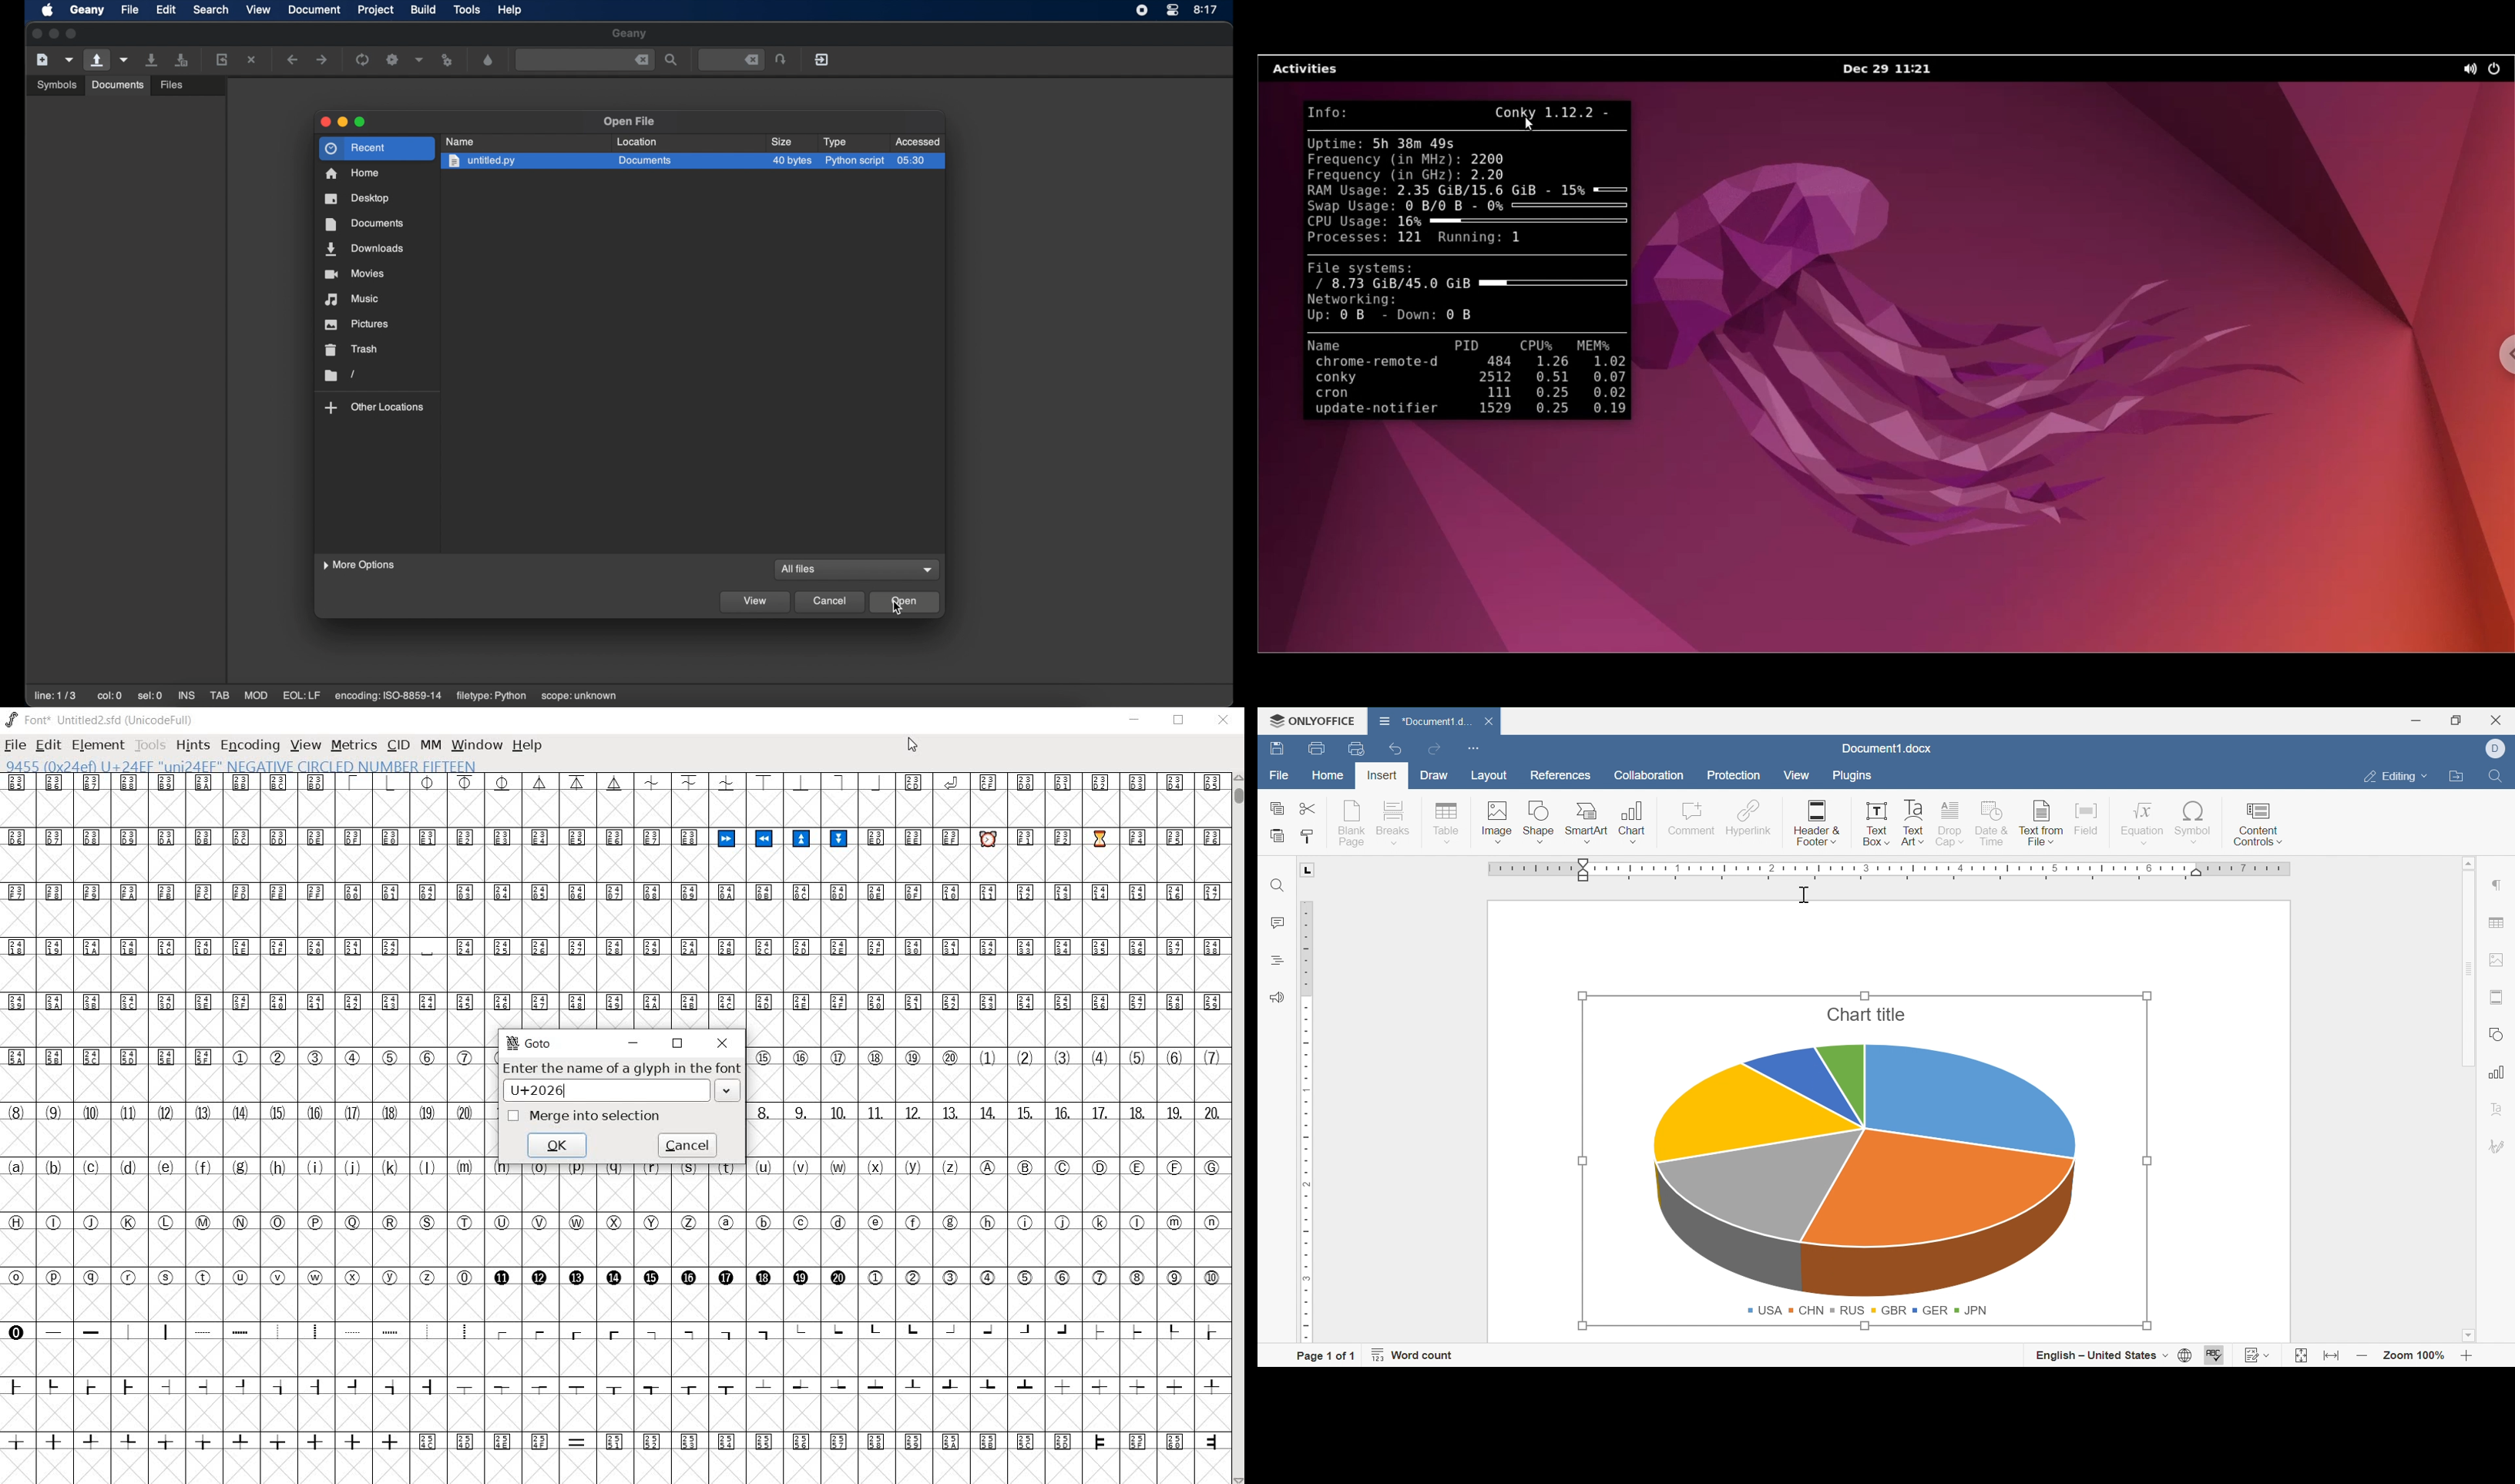 The height and width of the screenshot is (1484, 2520). I want to click on GLYPHS, so click(241, 1122).